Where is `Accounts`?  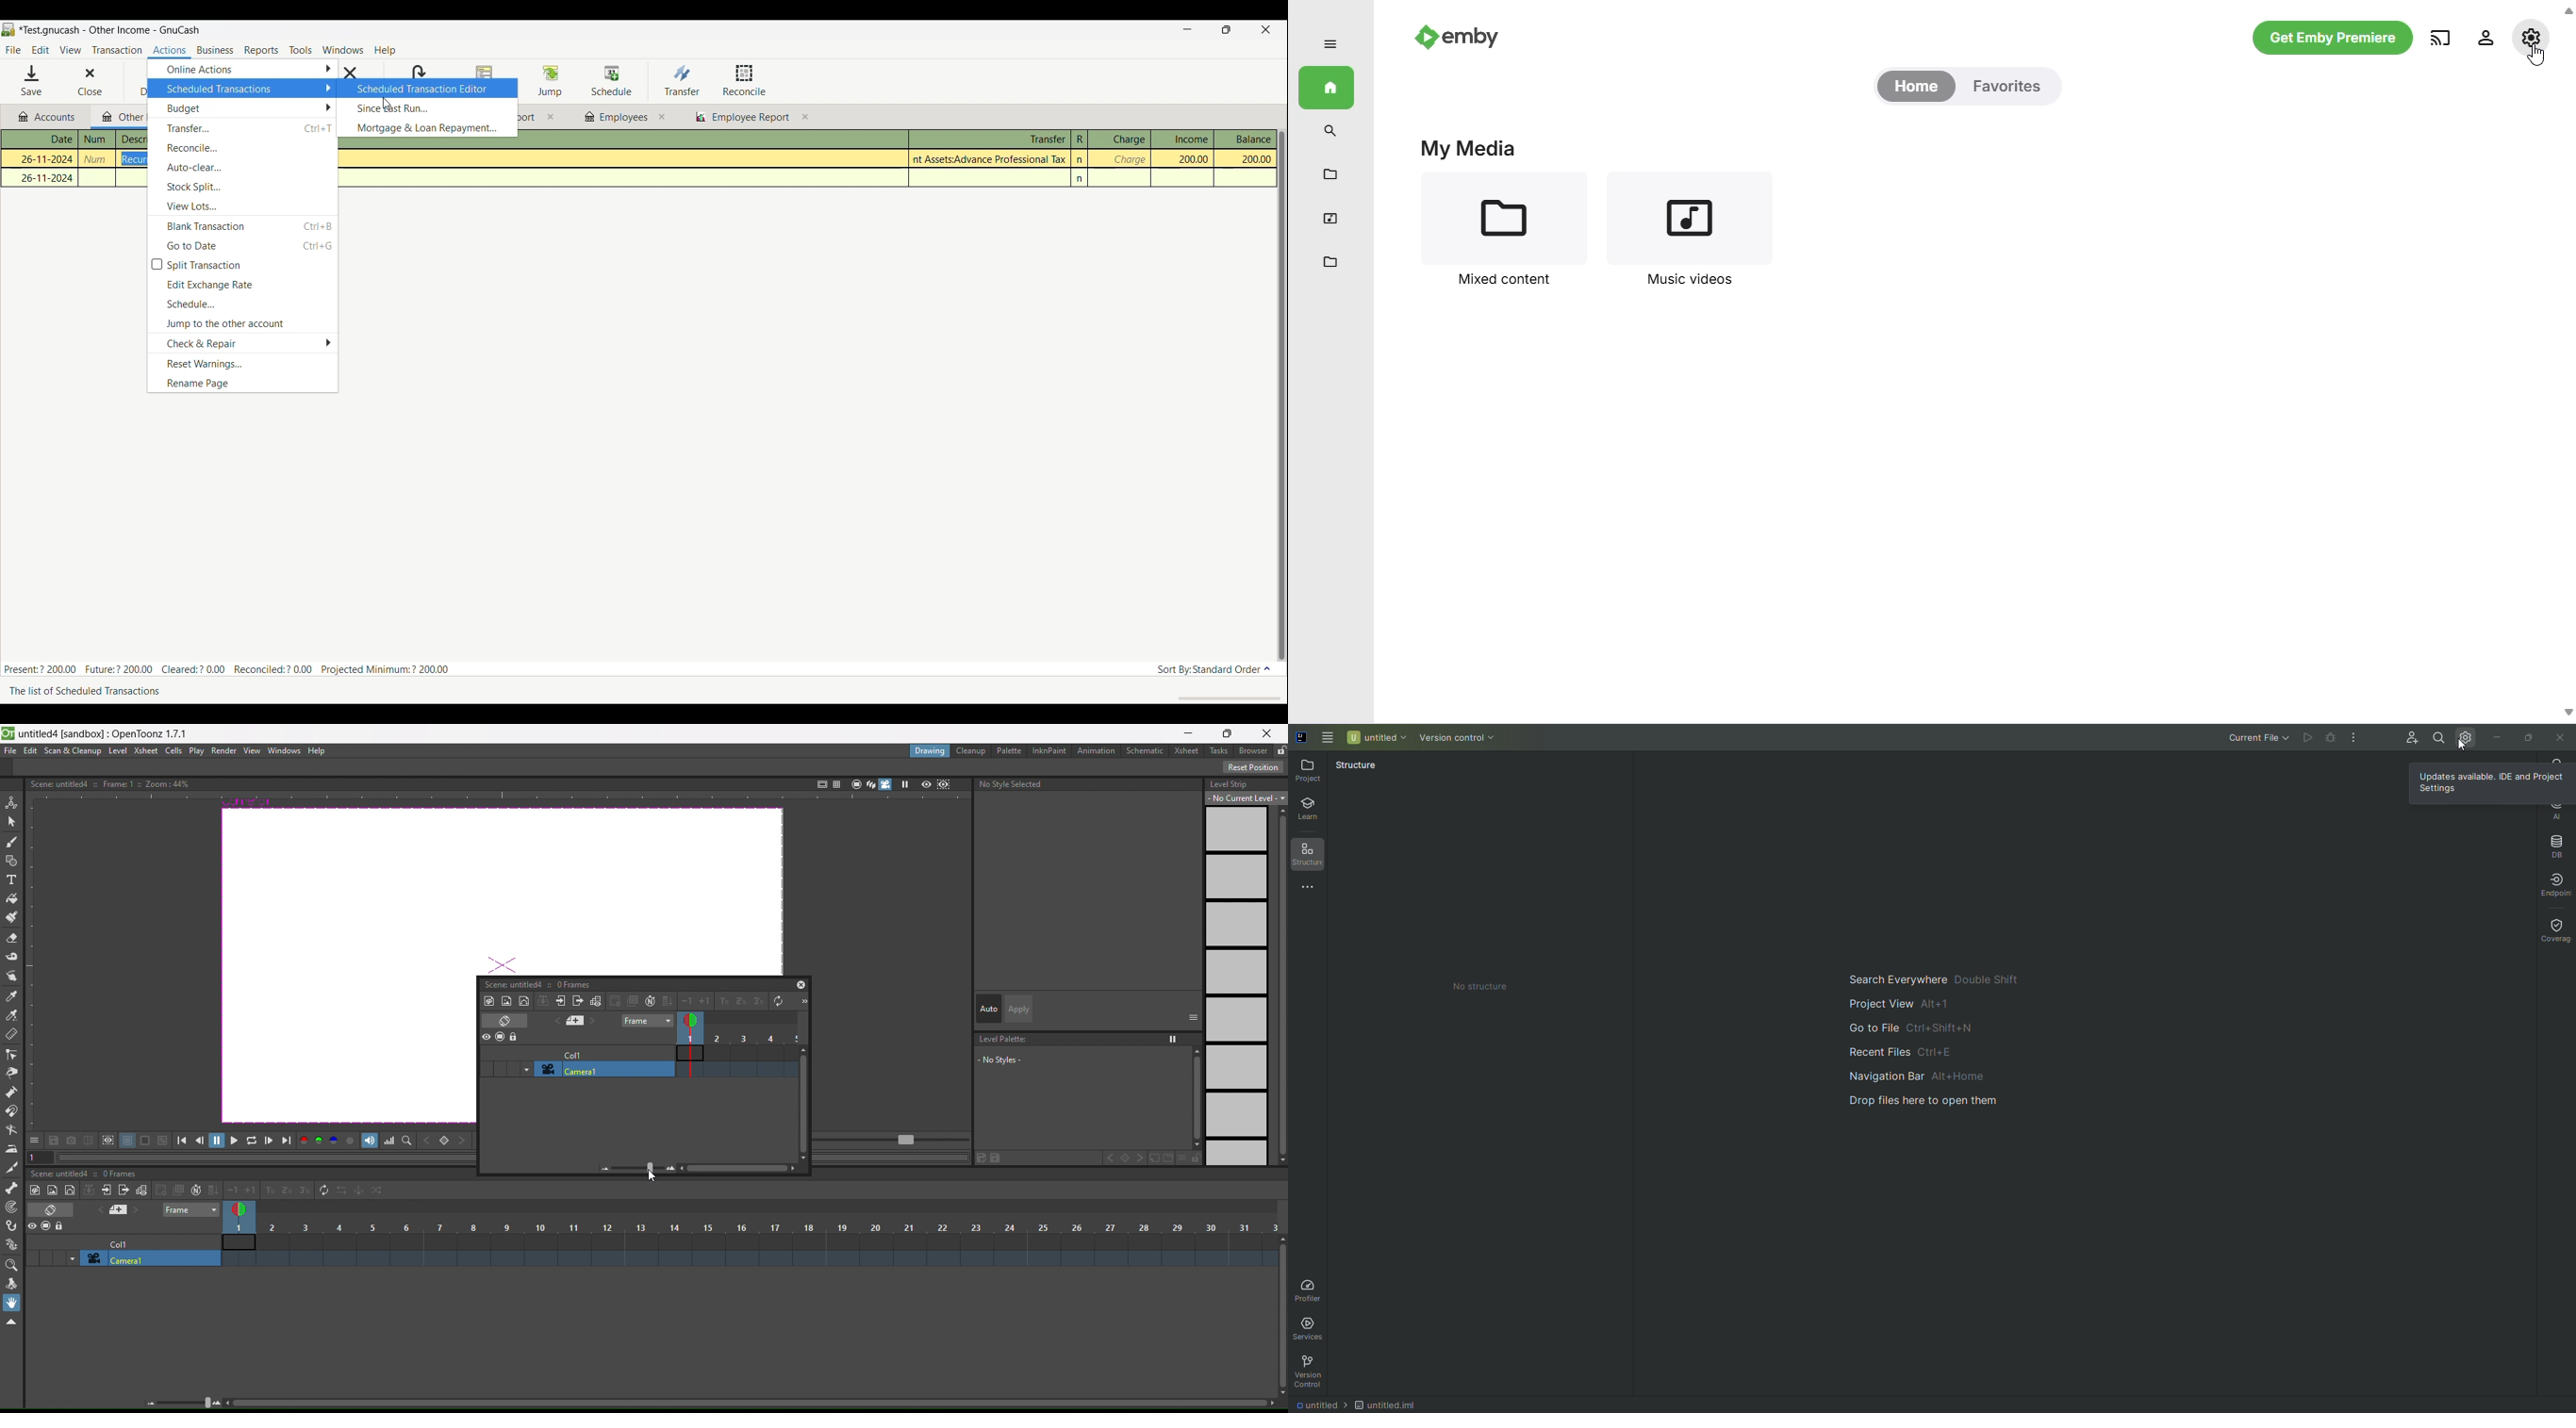 Accounts is located at coordinates (50, 117).